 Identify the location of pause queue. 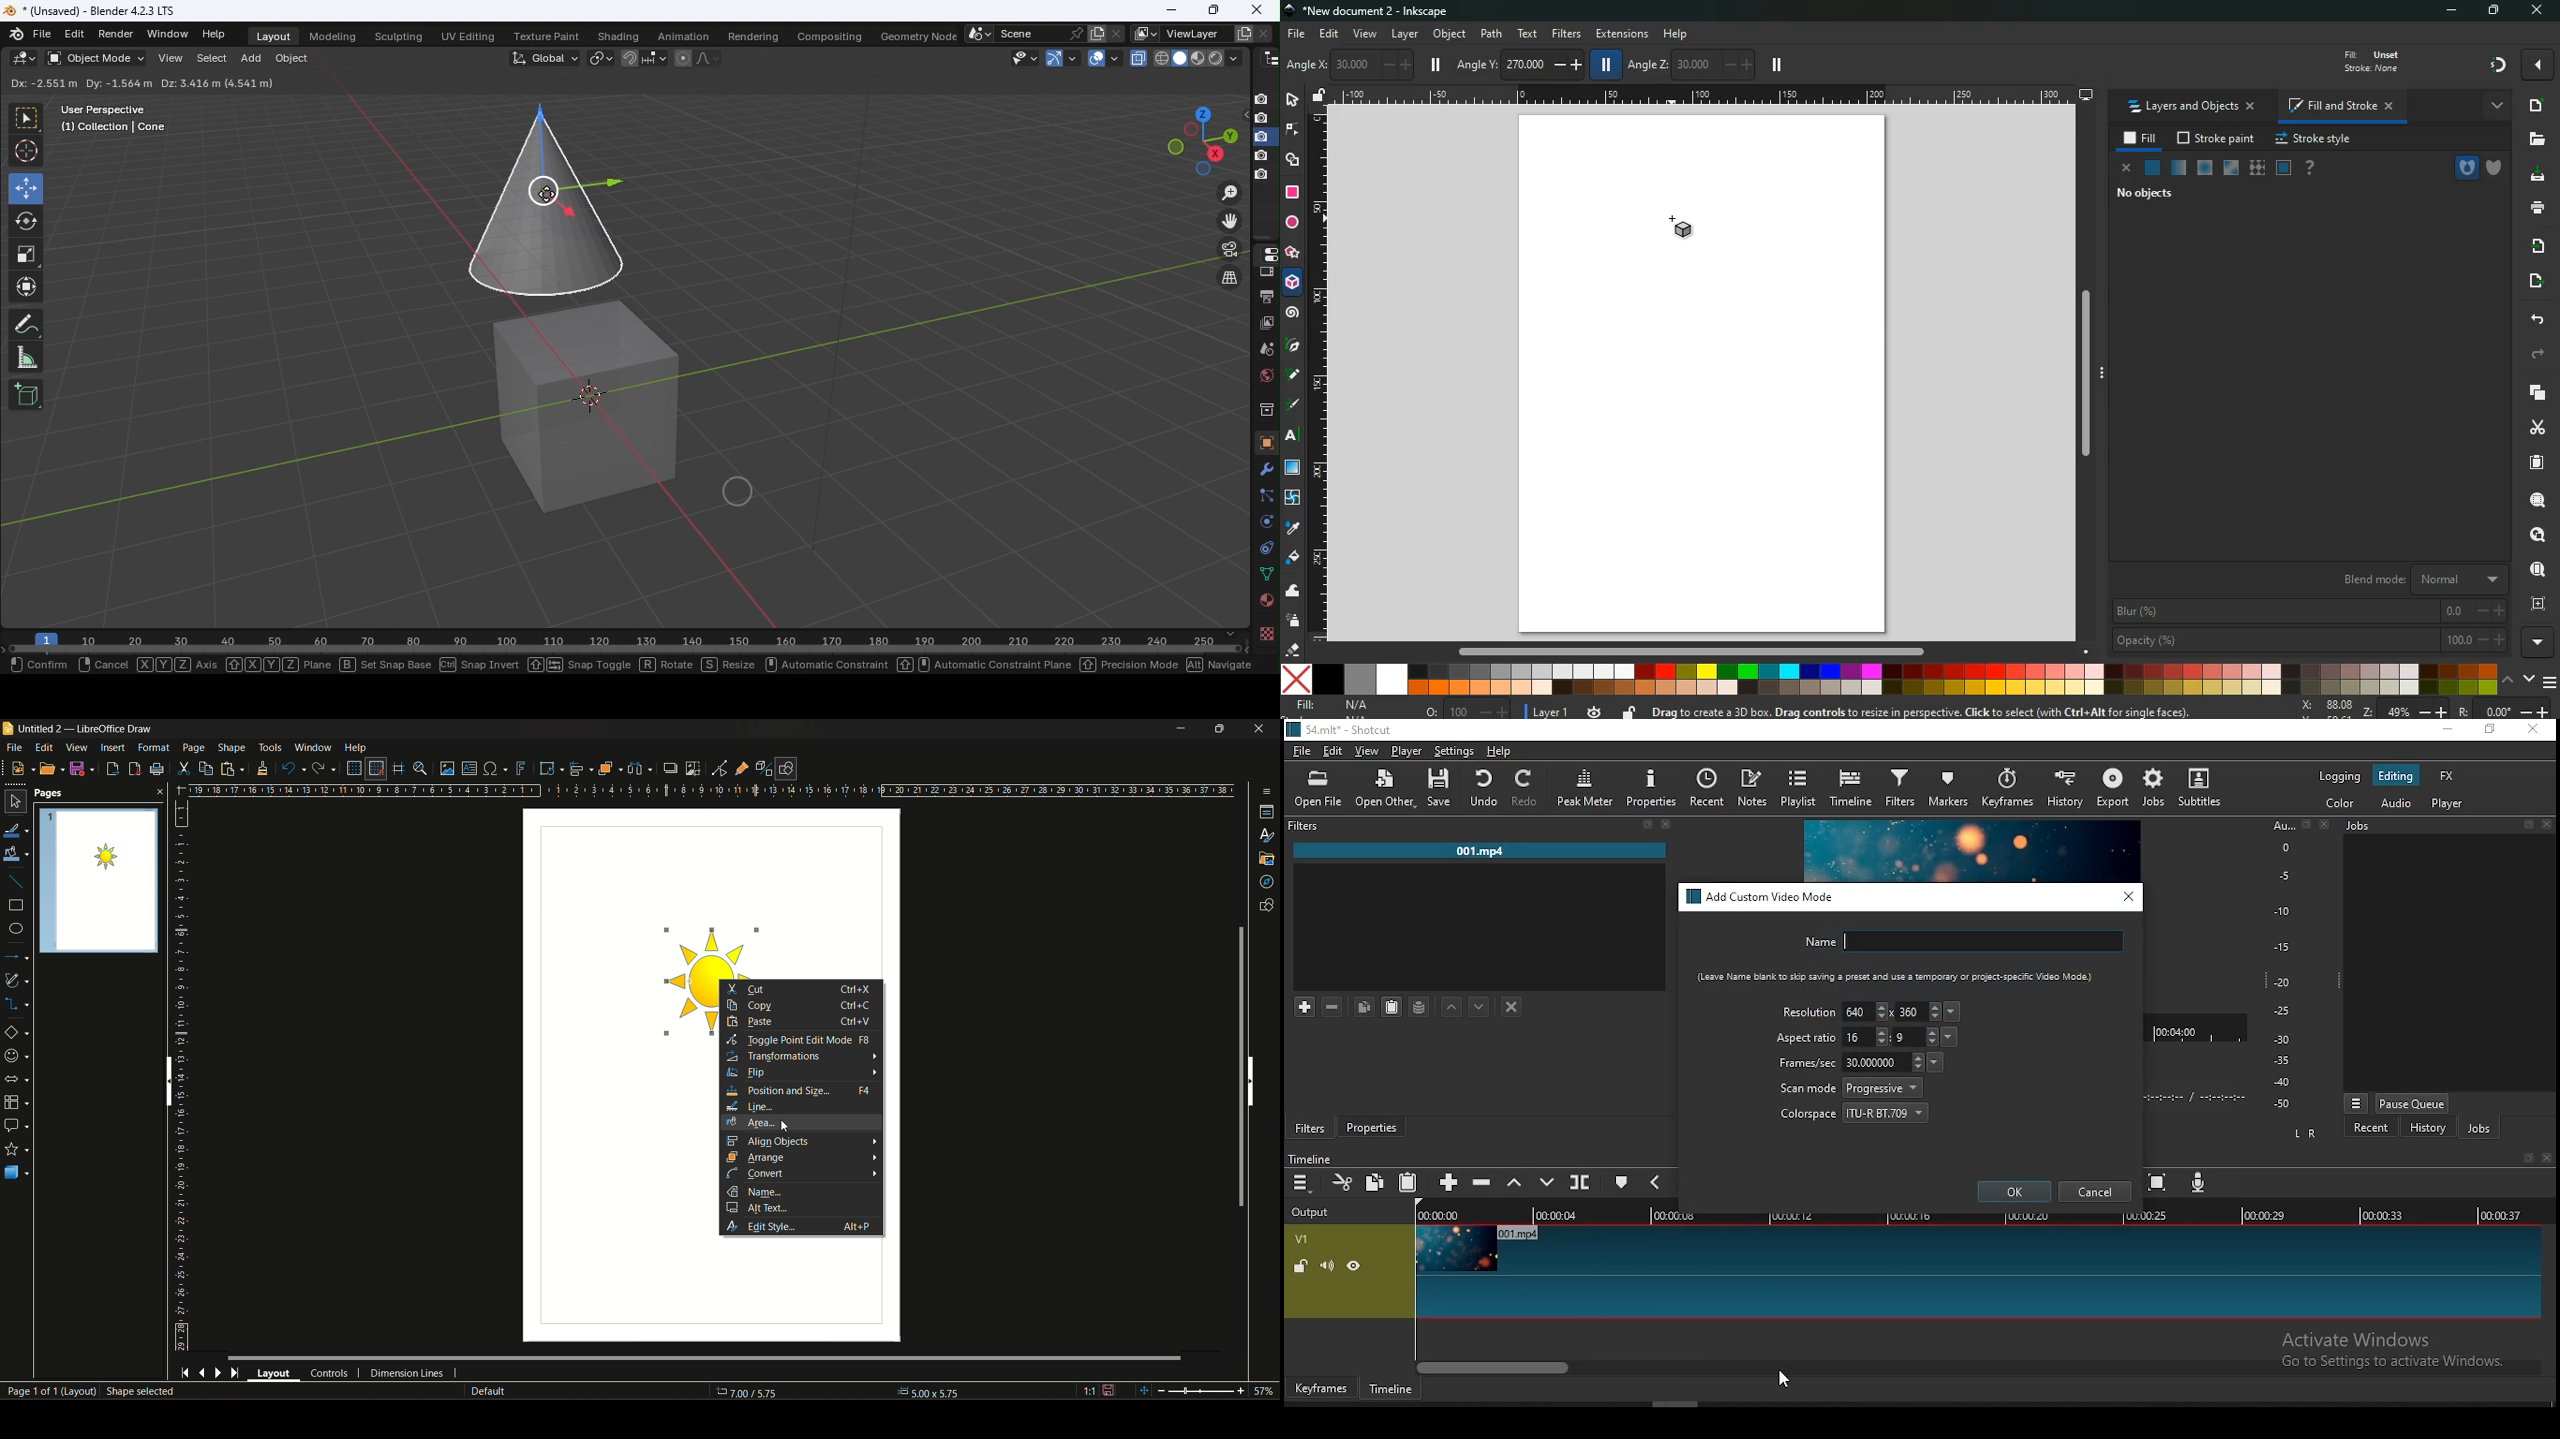
(2412, 1103).